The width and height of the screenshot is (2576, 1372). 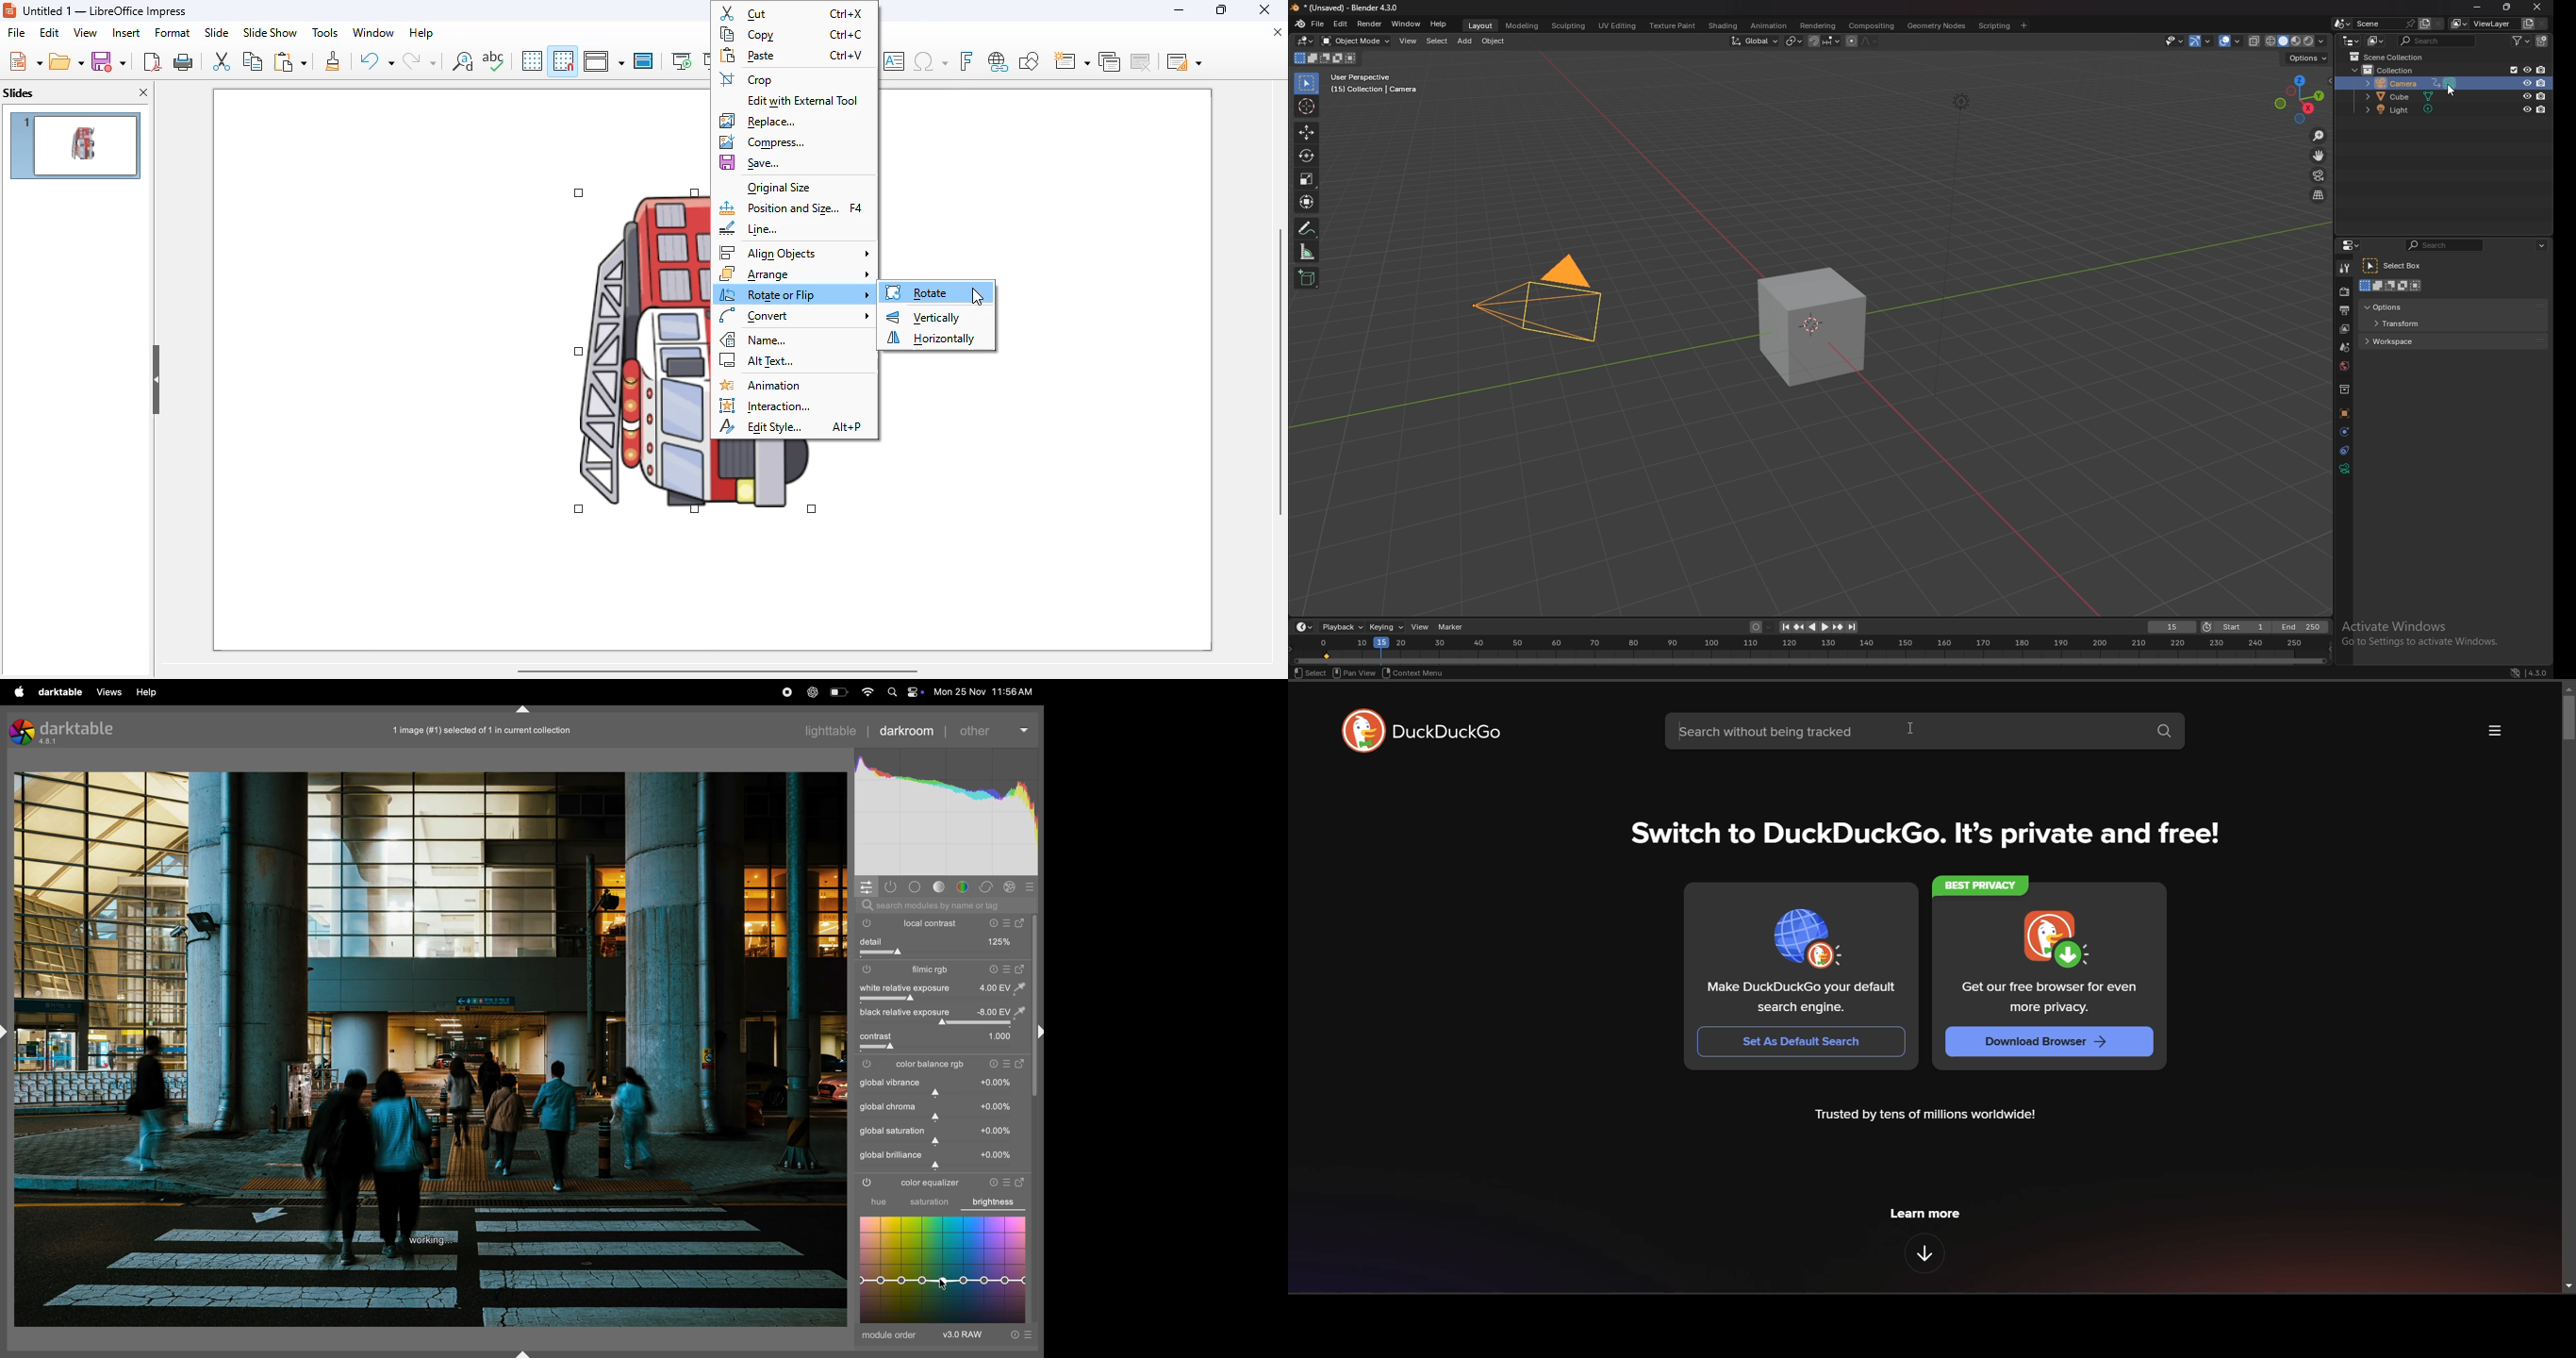 I want to click on toggle, so click(x=941, y=1024).